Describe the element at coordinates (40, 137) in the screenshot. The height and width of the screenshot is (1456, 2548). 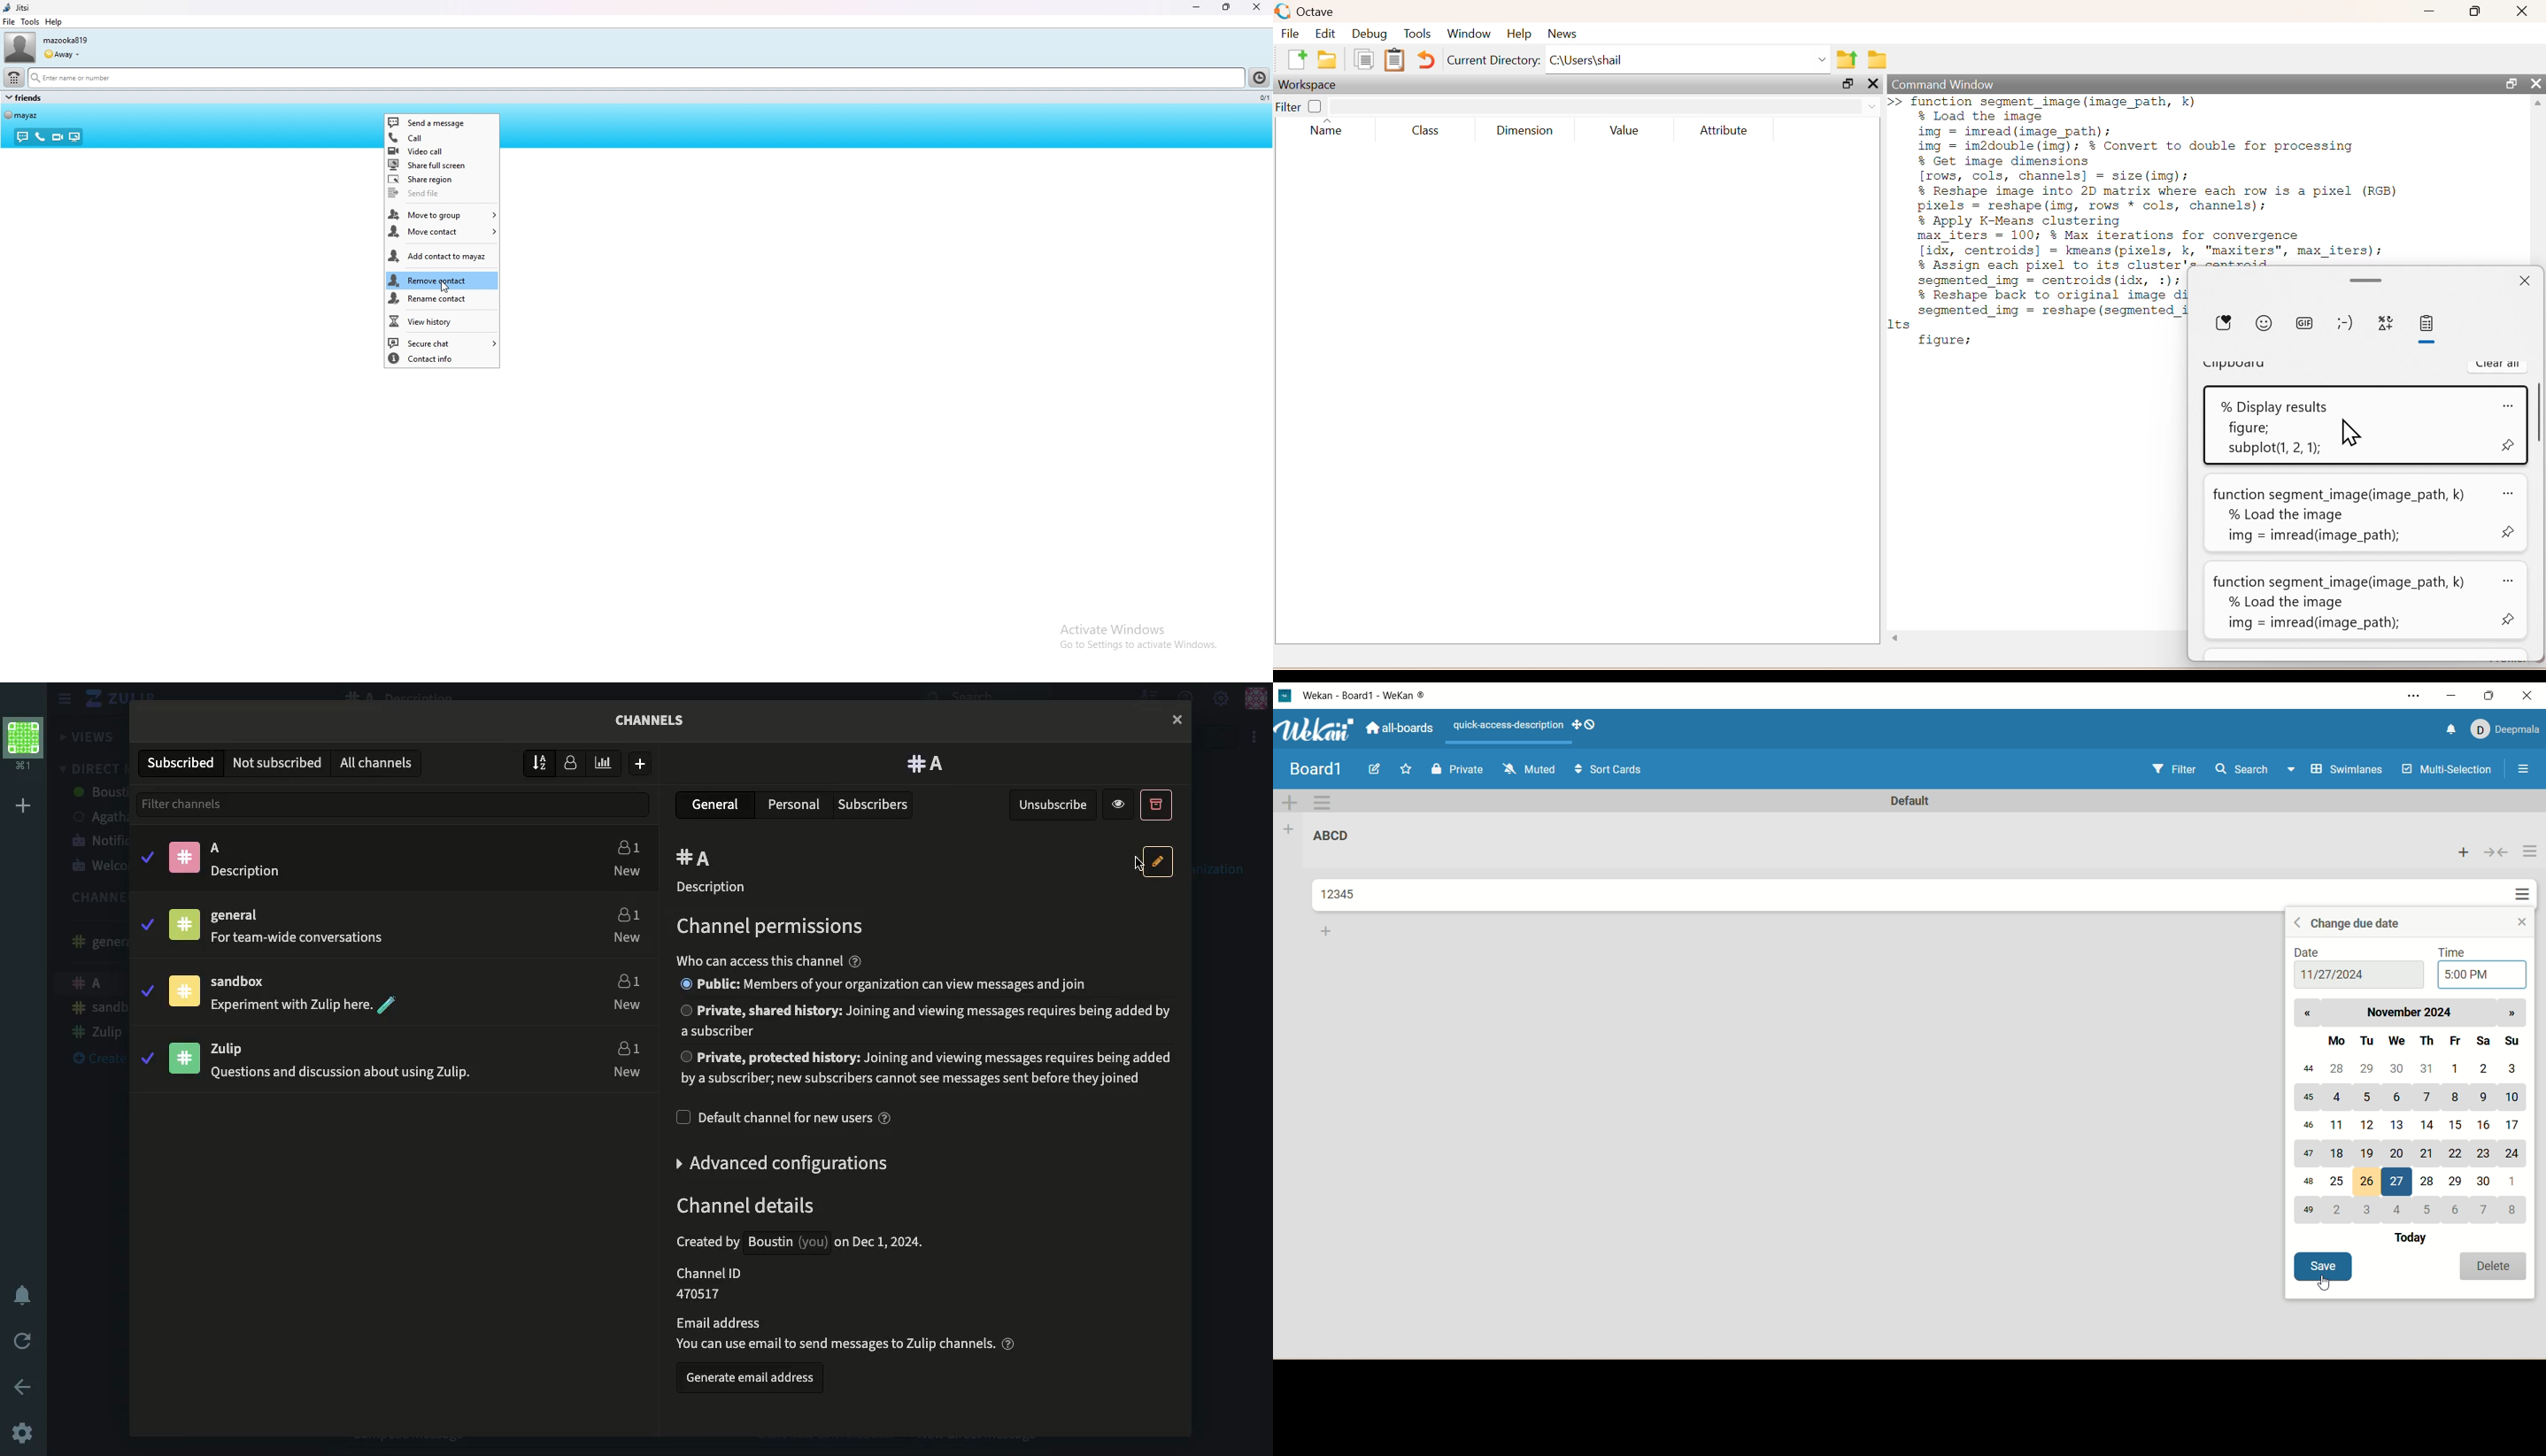
I see `voice call` at that location.